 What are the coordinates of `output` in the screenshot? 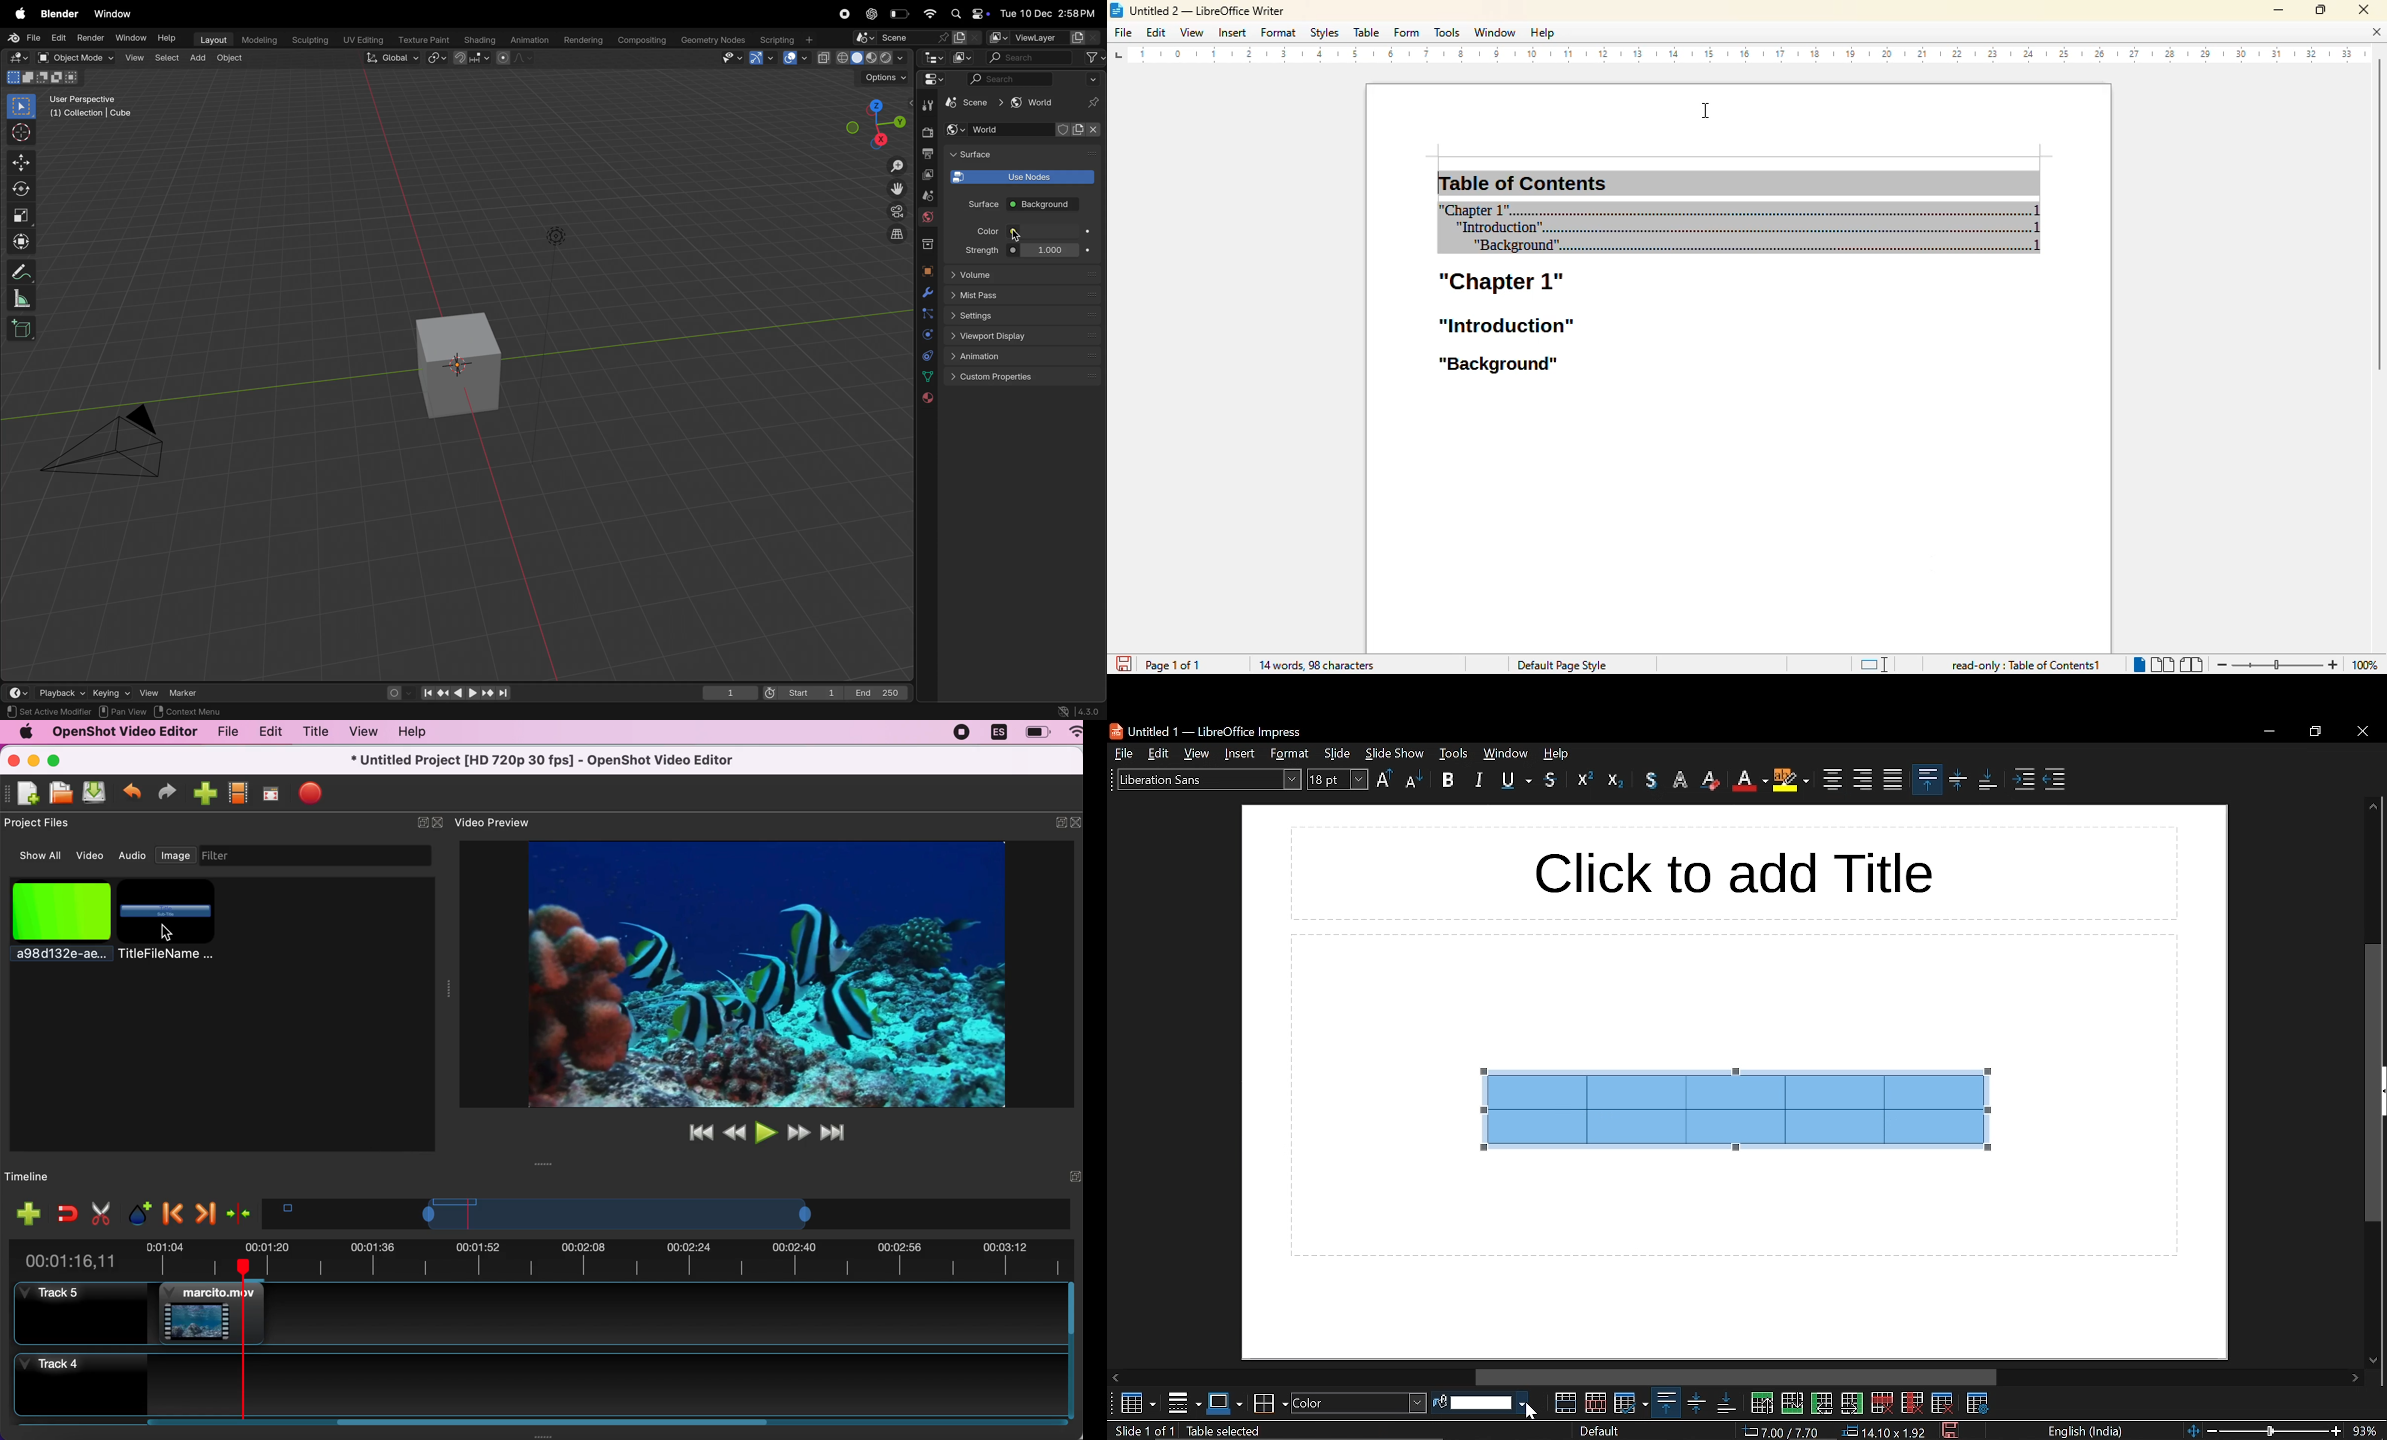 It's located at (927, 153).